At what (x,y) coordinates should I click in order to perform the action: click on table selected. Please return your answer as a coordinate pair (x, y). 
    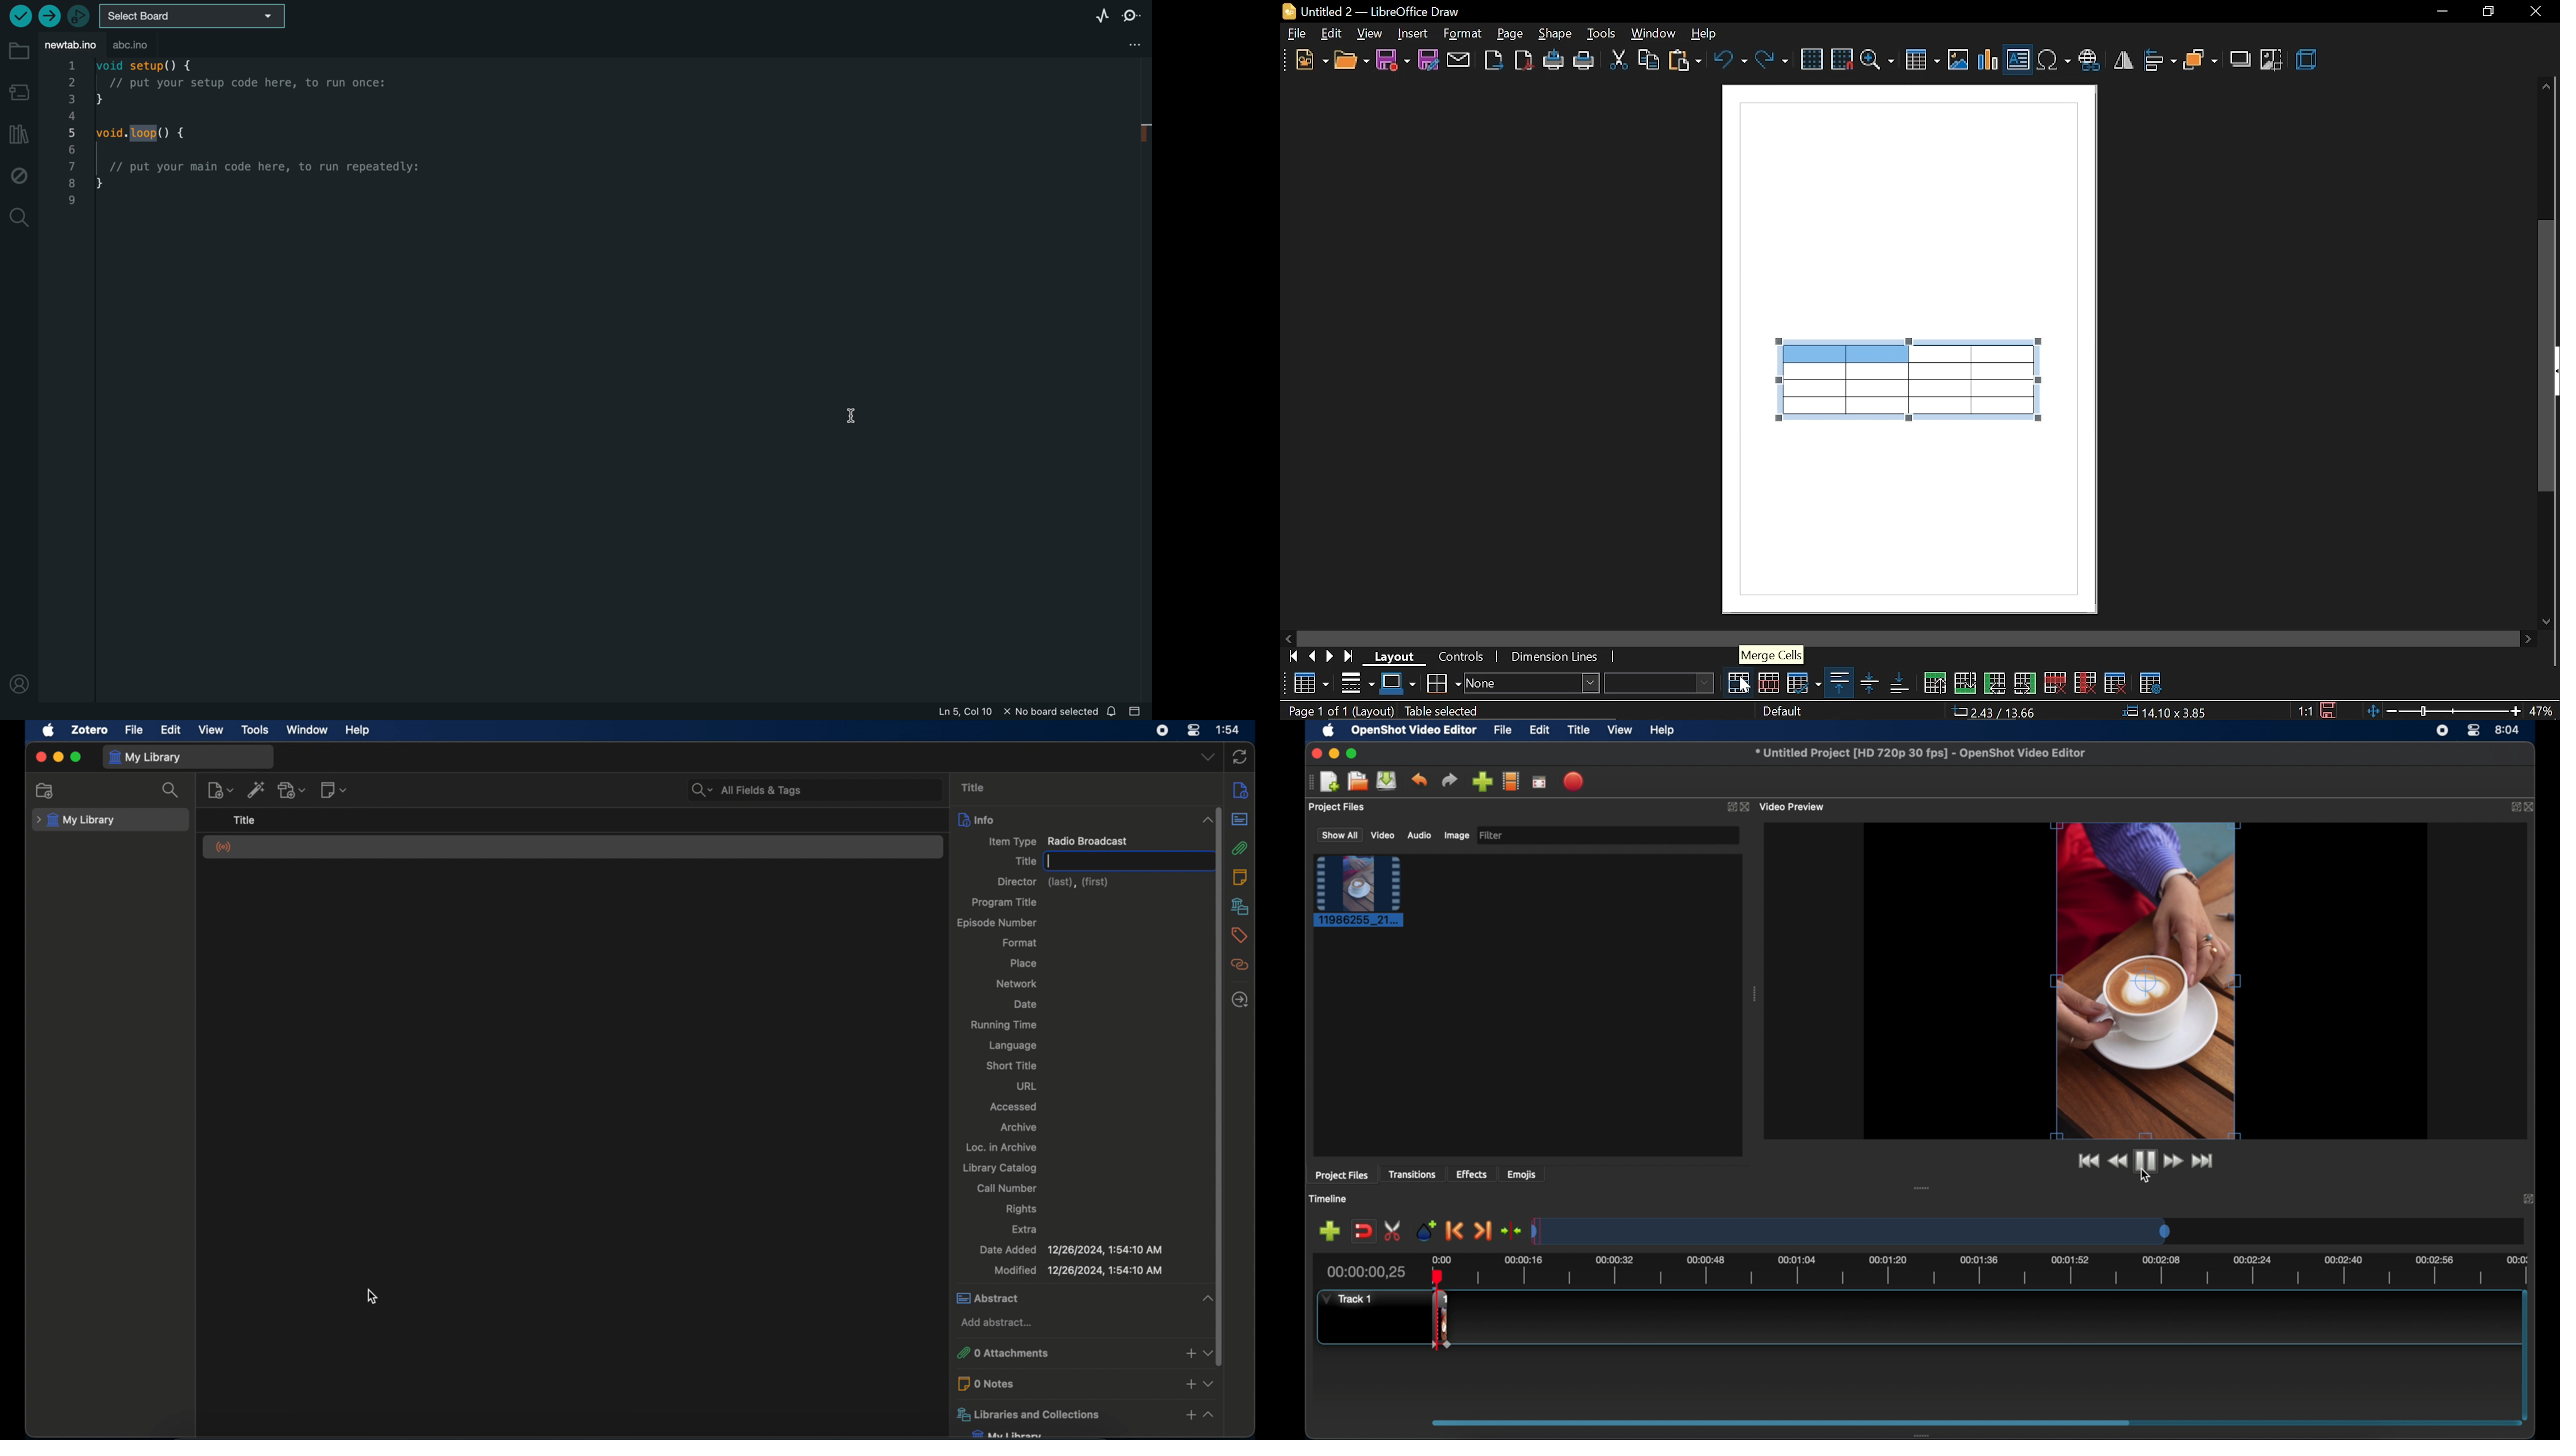
    Looking at the image, I should click on (1450, 710).